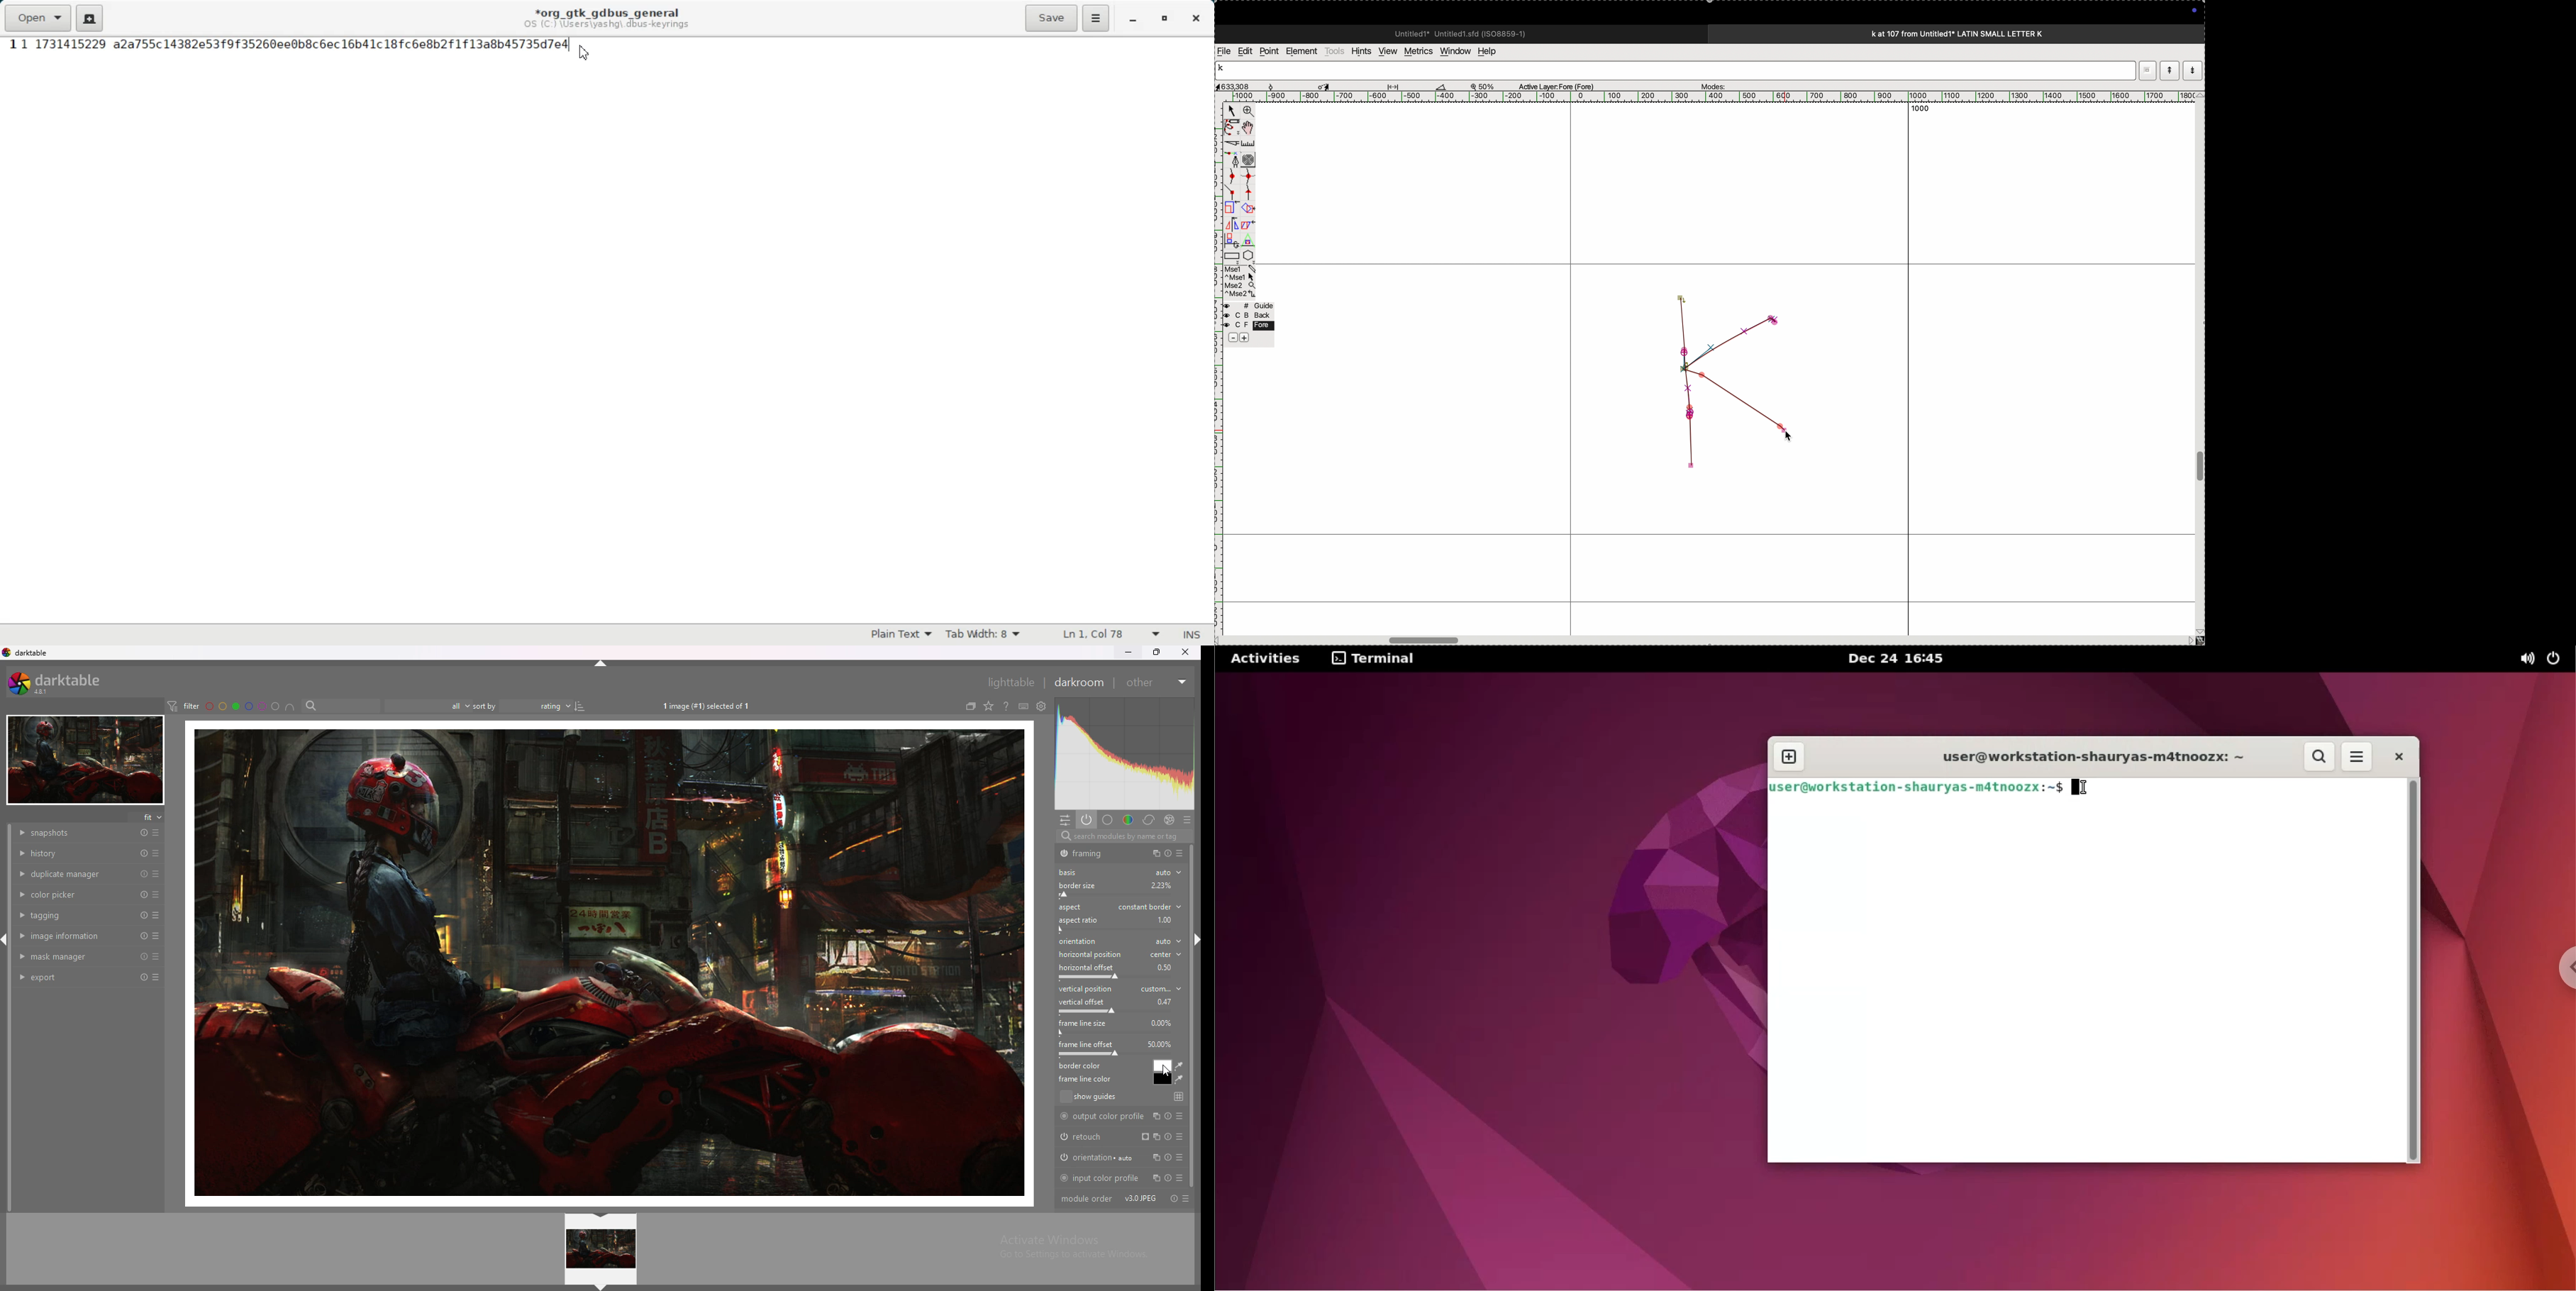 The width and height of the screenshot is (2576, 1316). What do you see at coordinates (1041, 706) in the screenshot?
I see `see global preferences` at bounding box center [1041, 706].